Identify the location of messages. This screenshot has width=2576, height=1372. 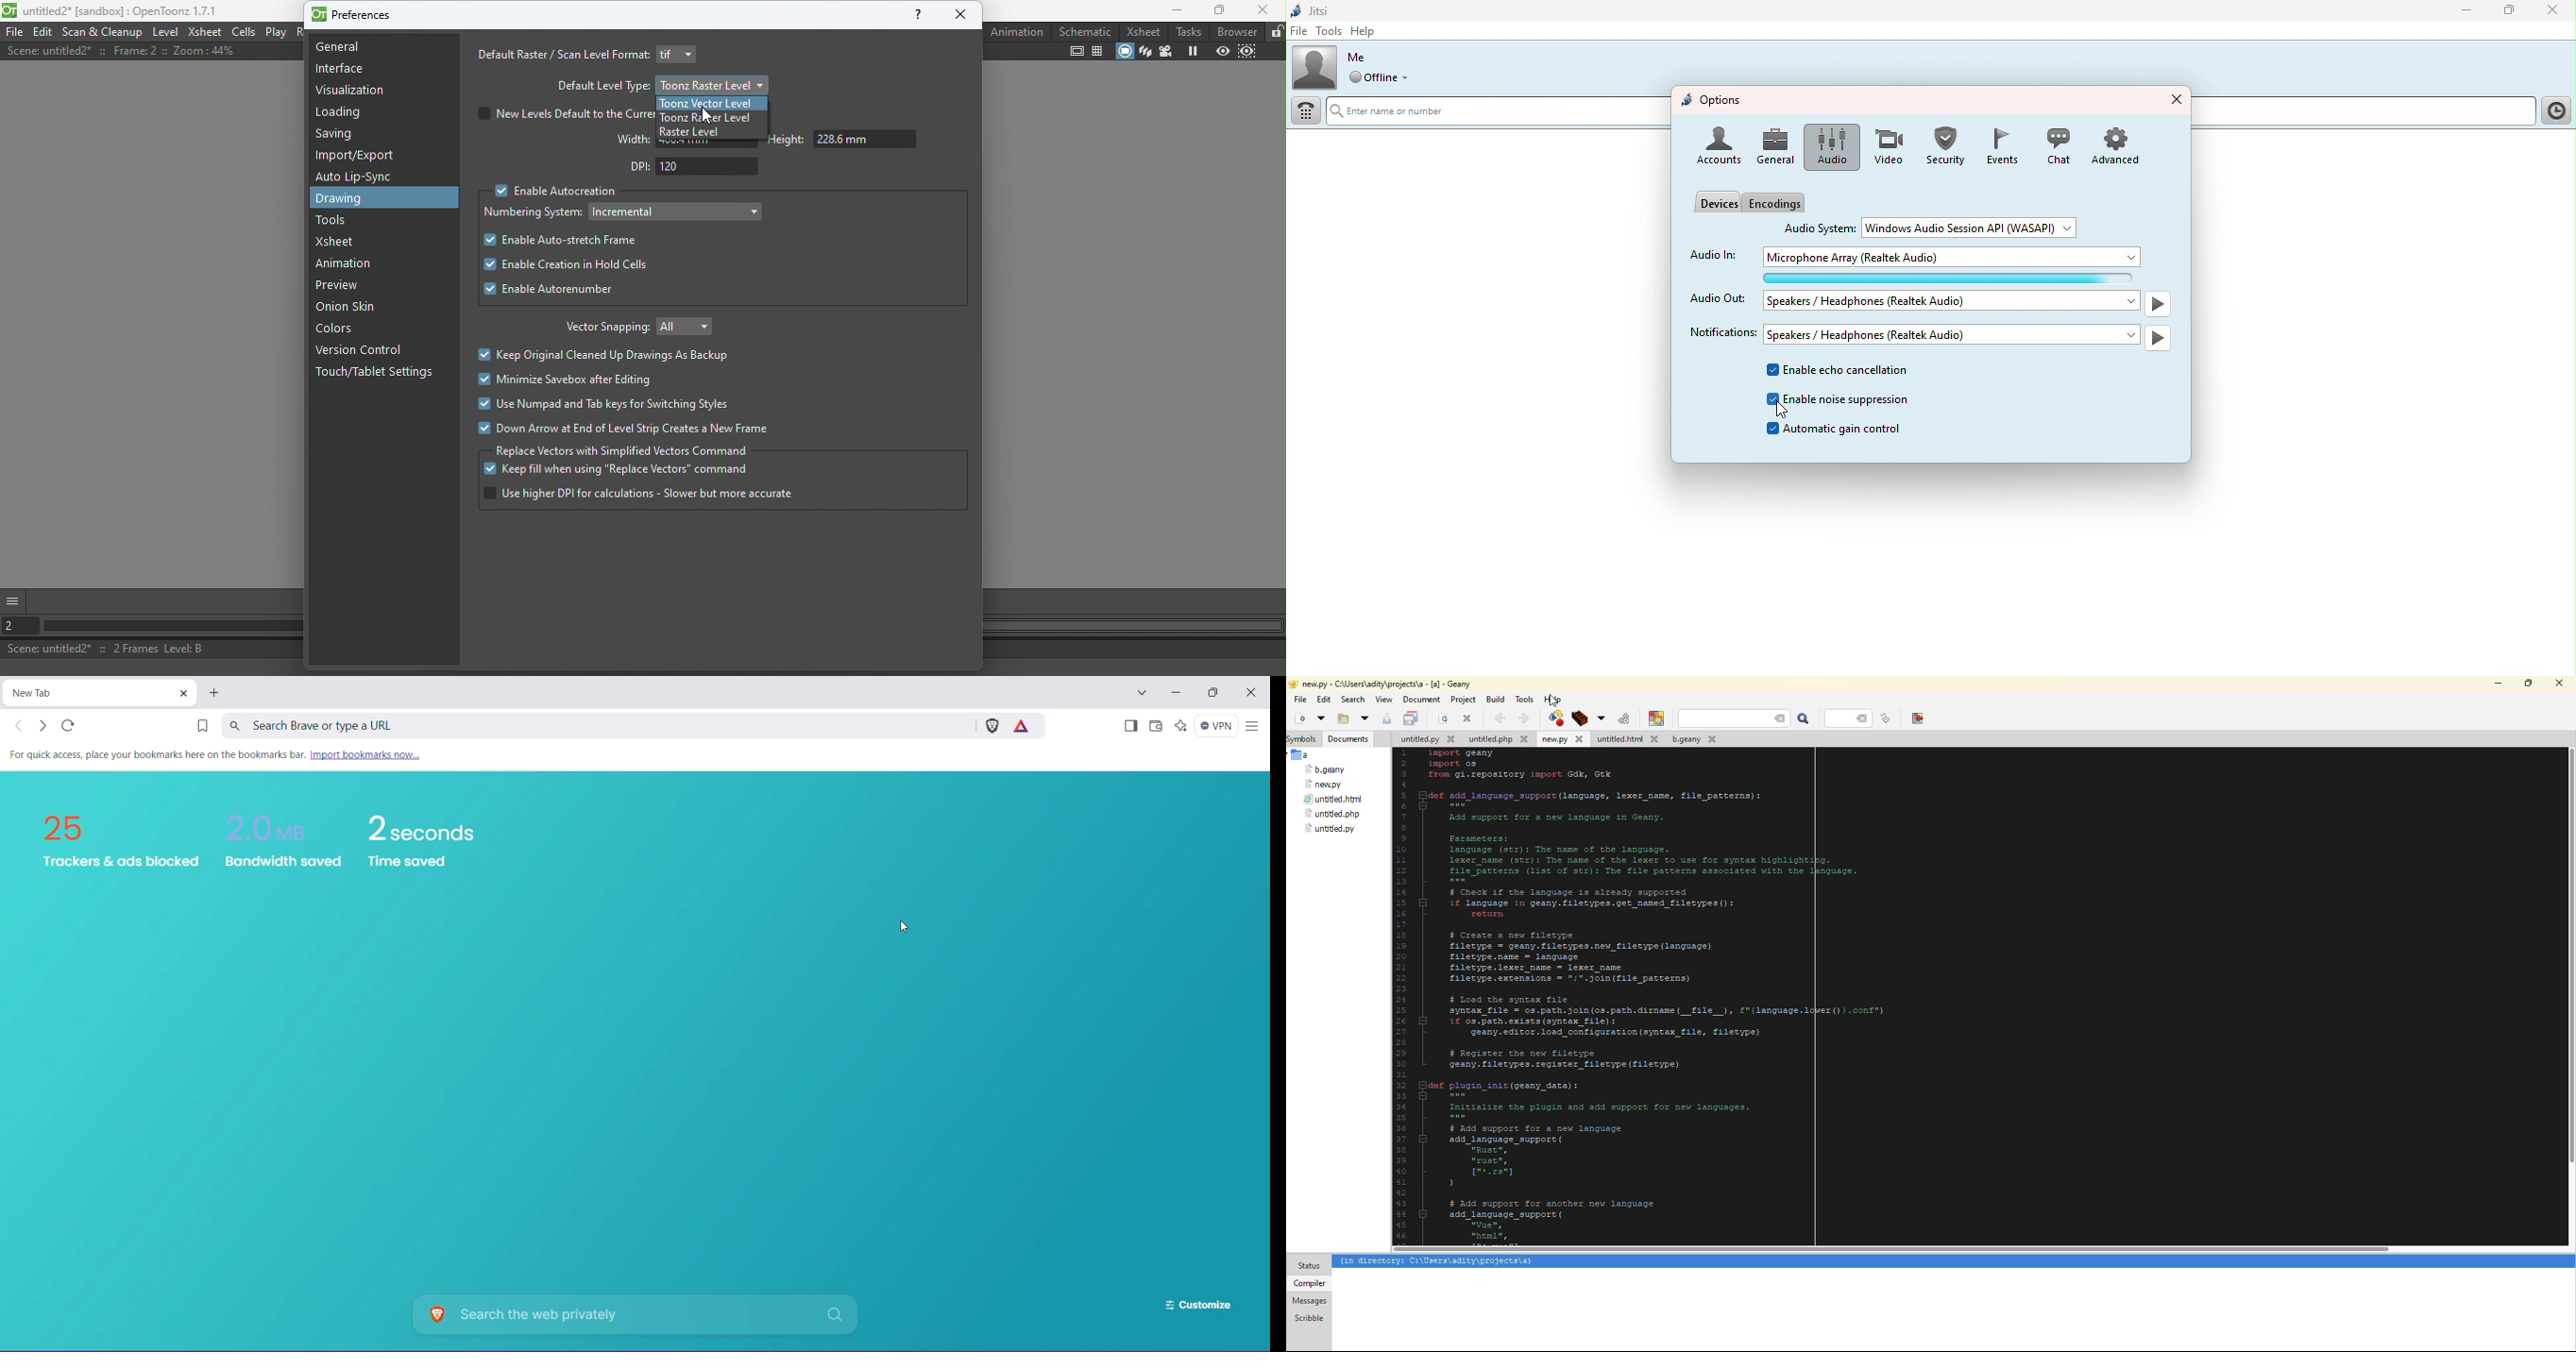
(1310, 1301).